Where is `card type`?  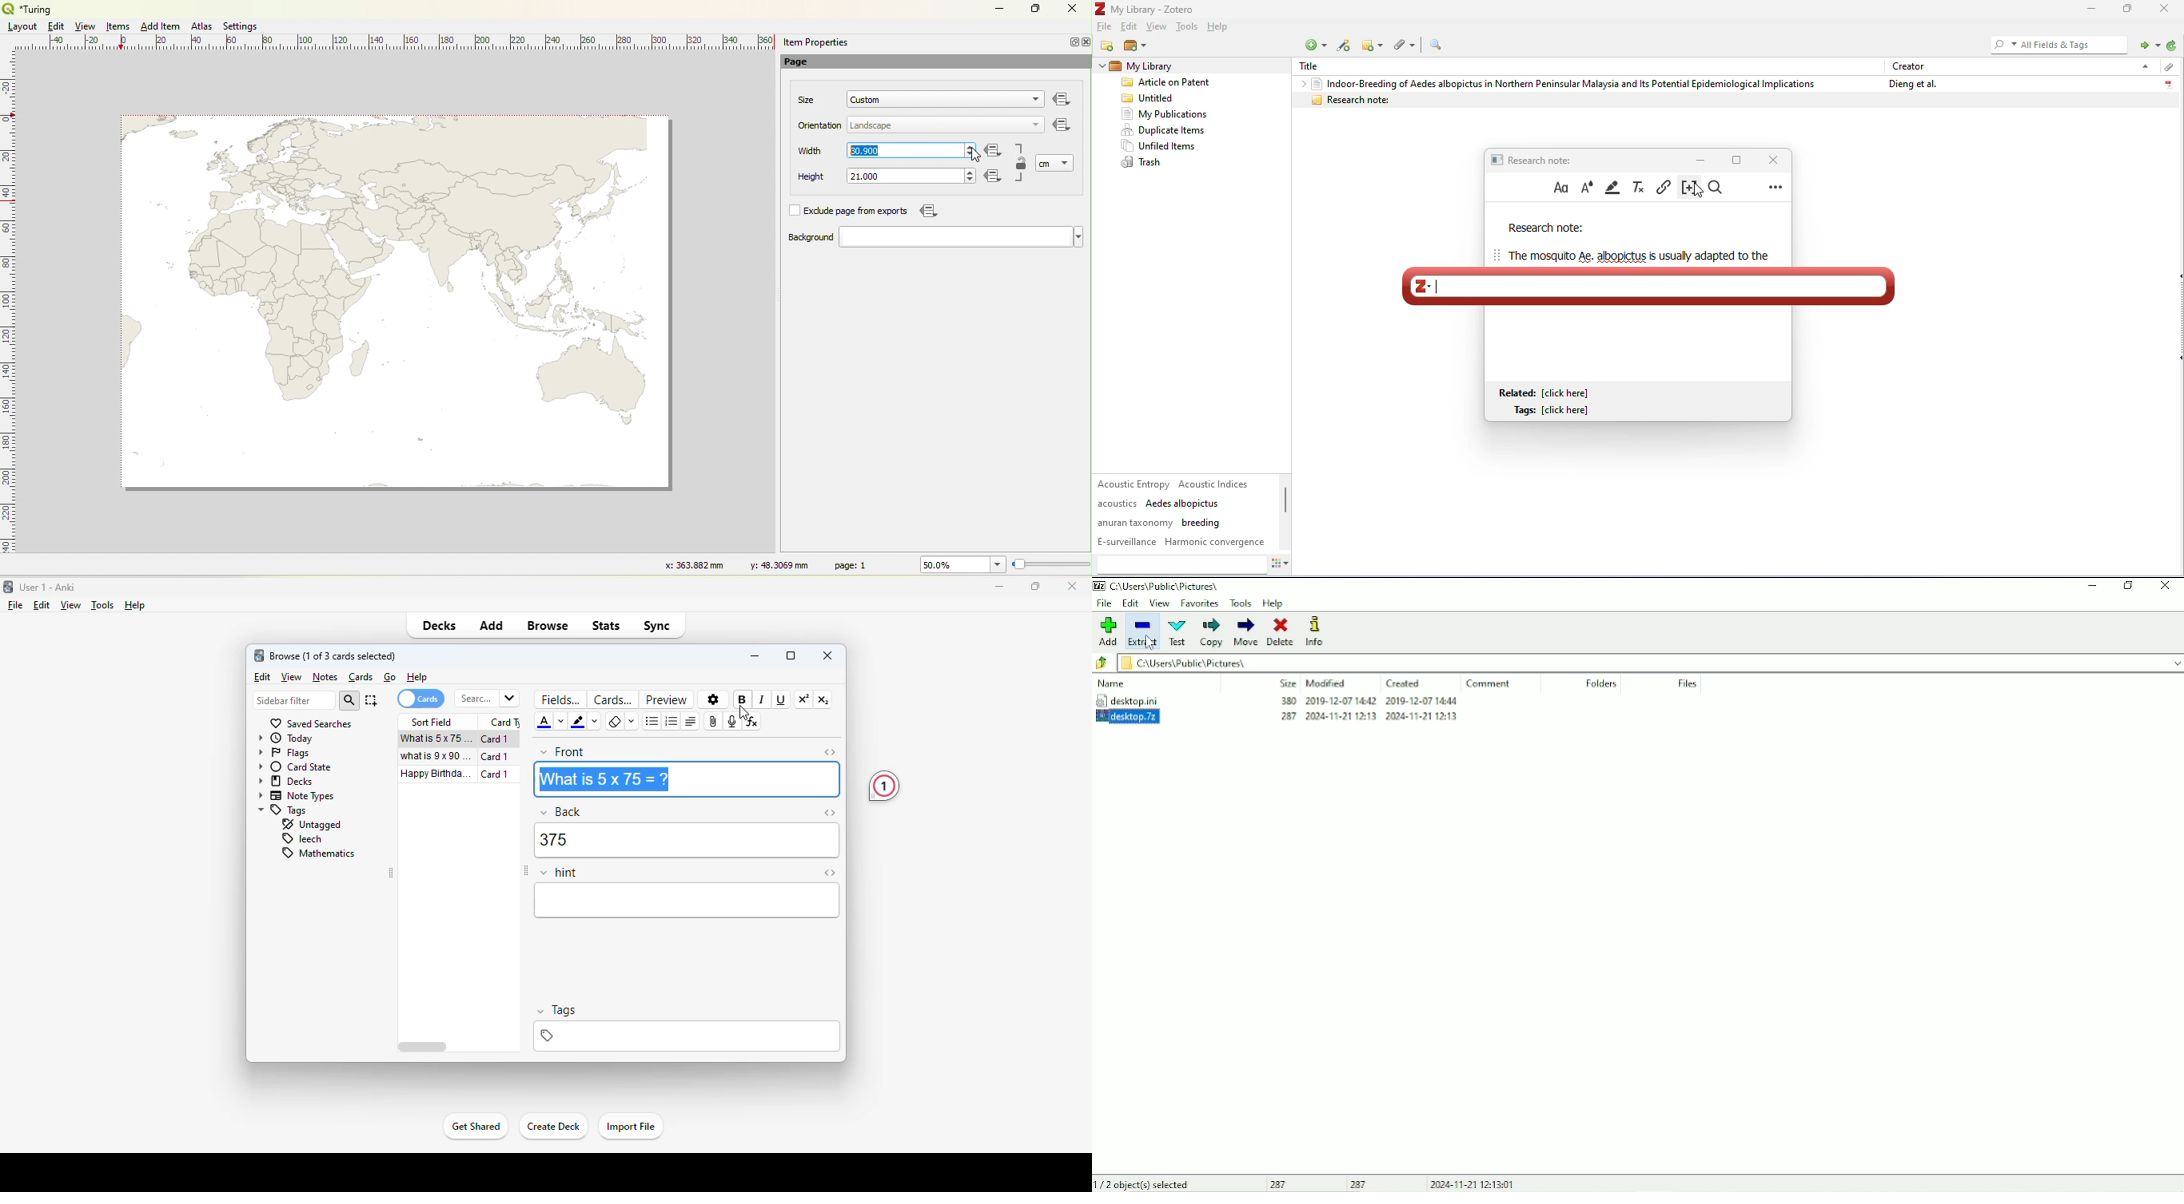 card type is located at coordinates (504, 721).